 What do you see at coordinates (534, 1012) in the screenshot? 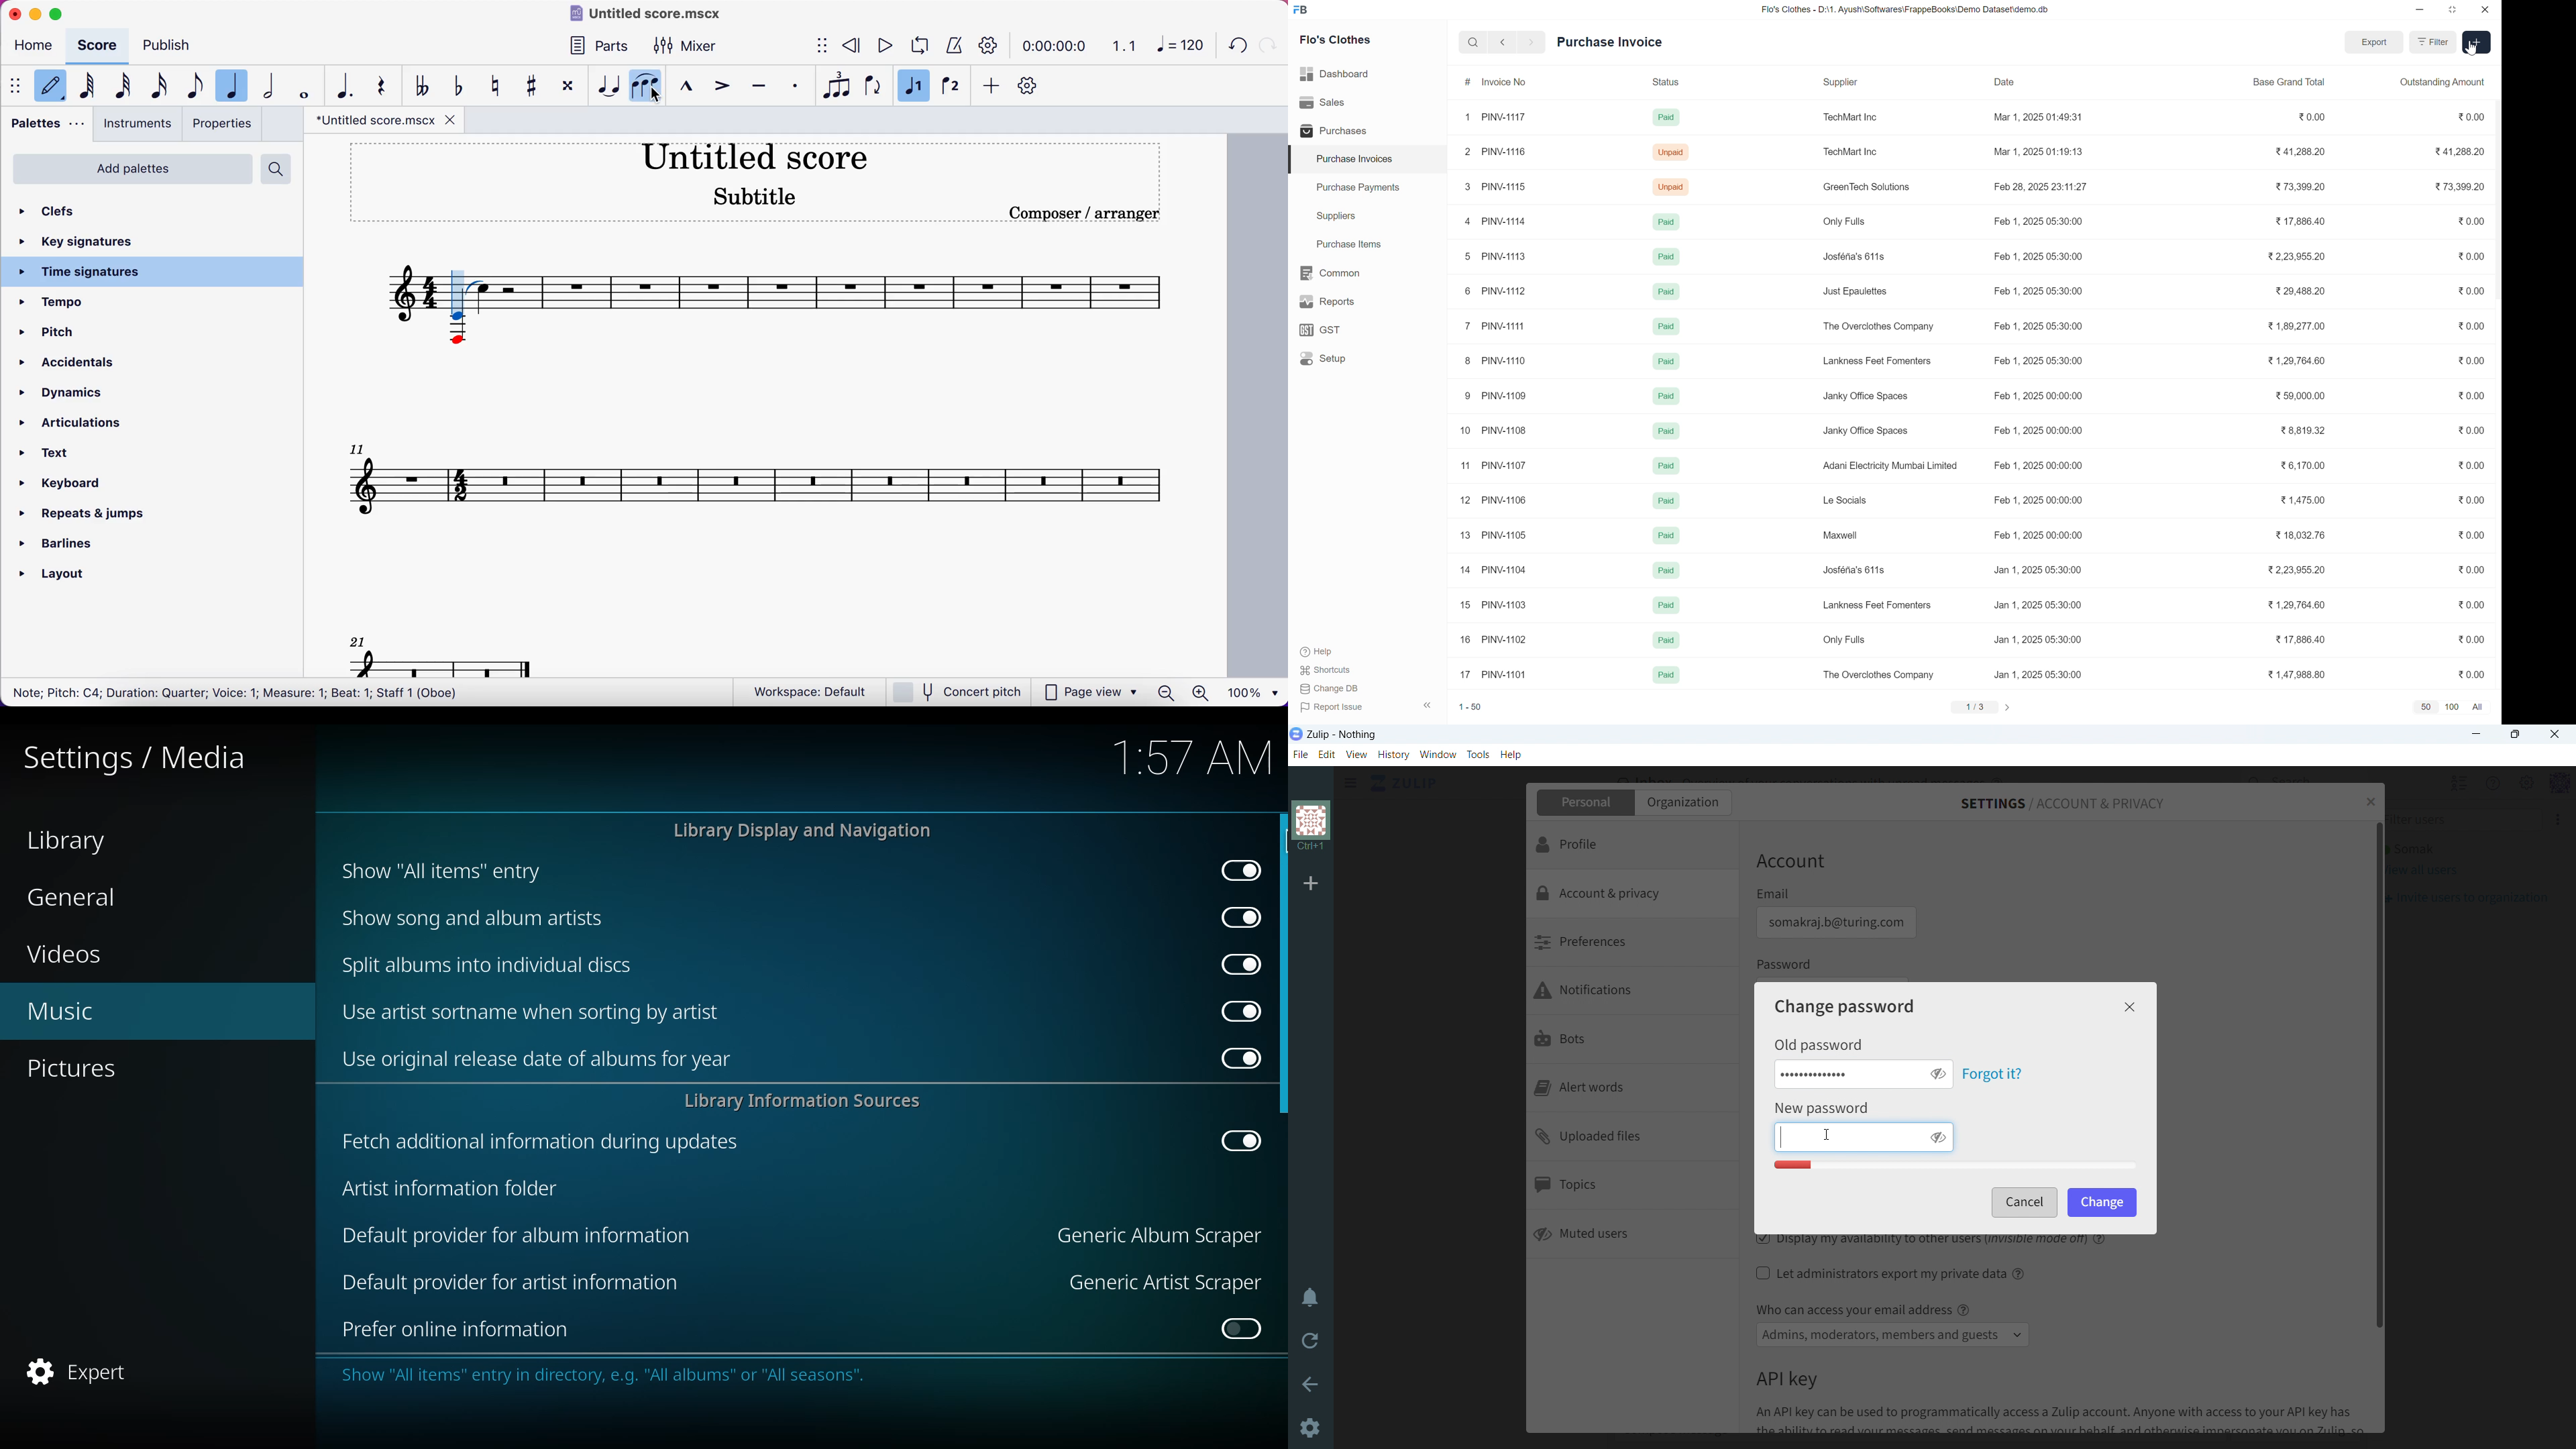
I see `use artist sortname when sorting` at bounding box center [534, 1012].